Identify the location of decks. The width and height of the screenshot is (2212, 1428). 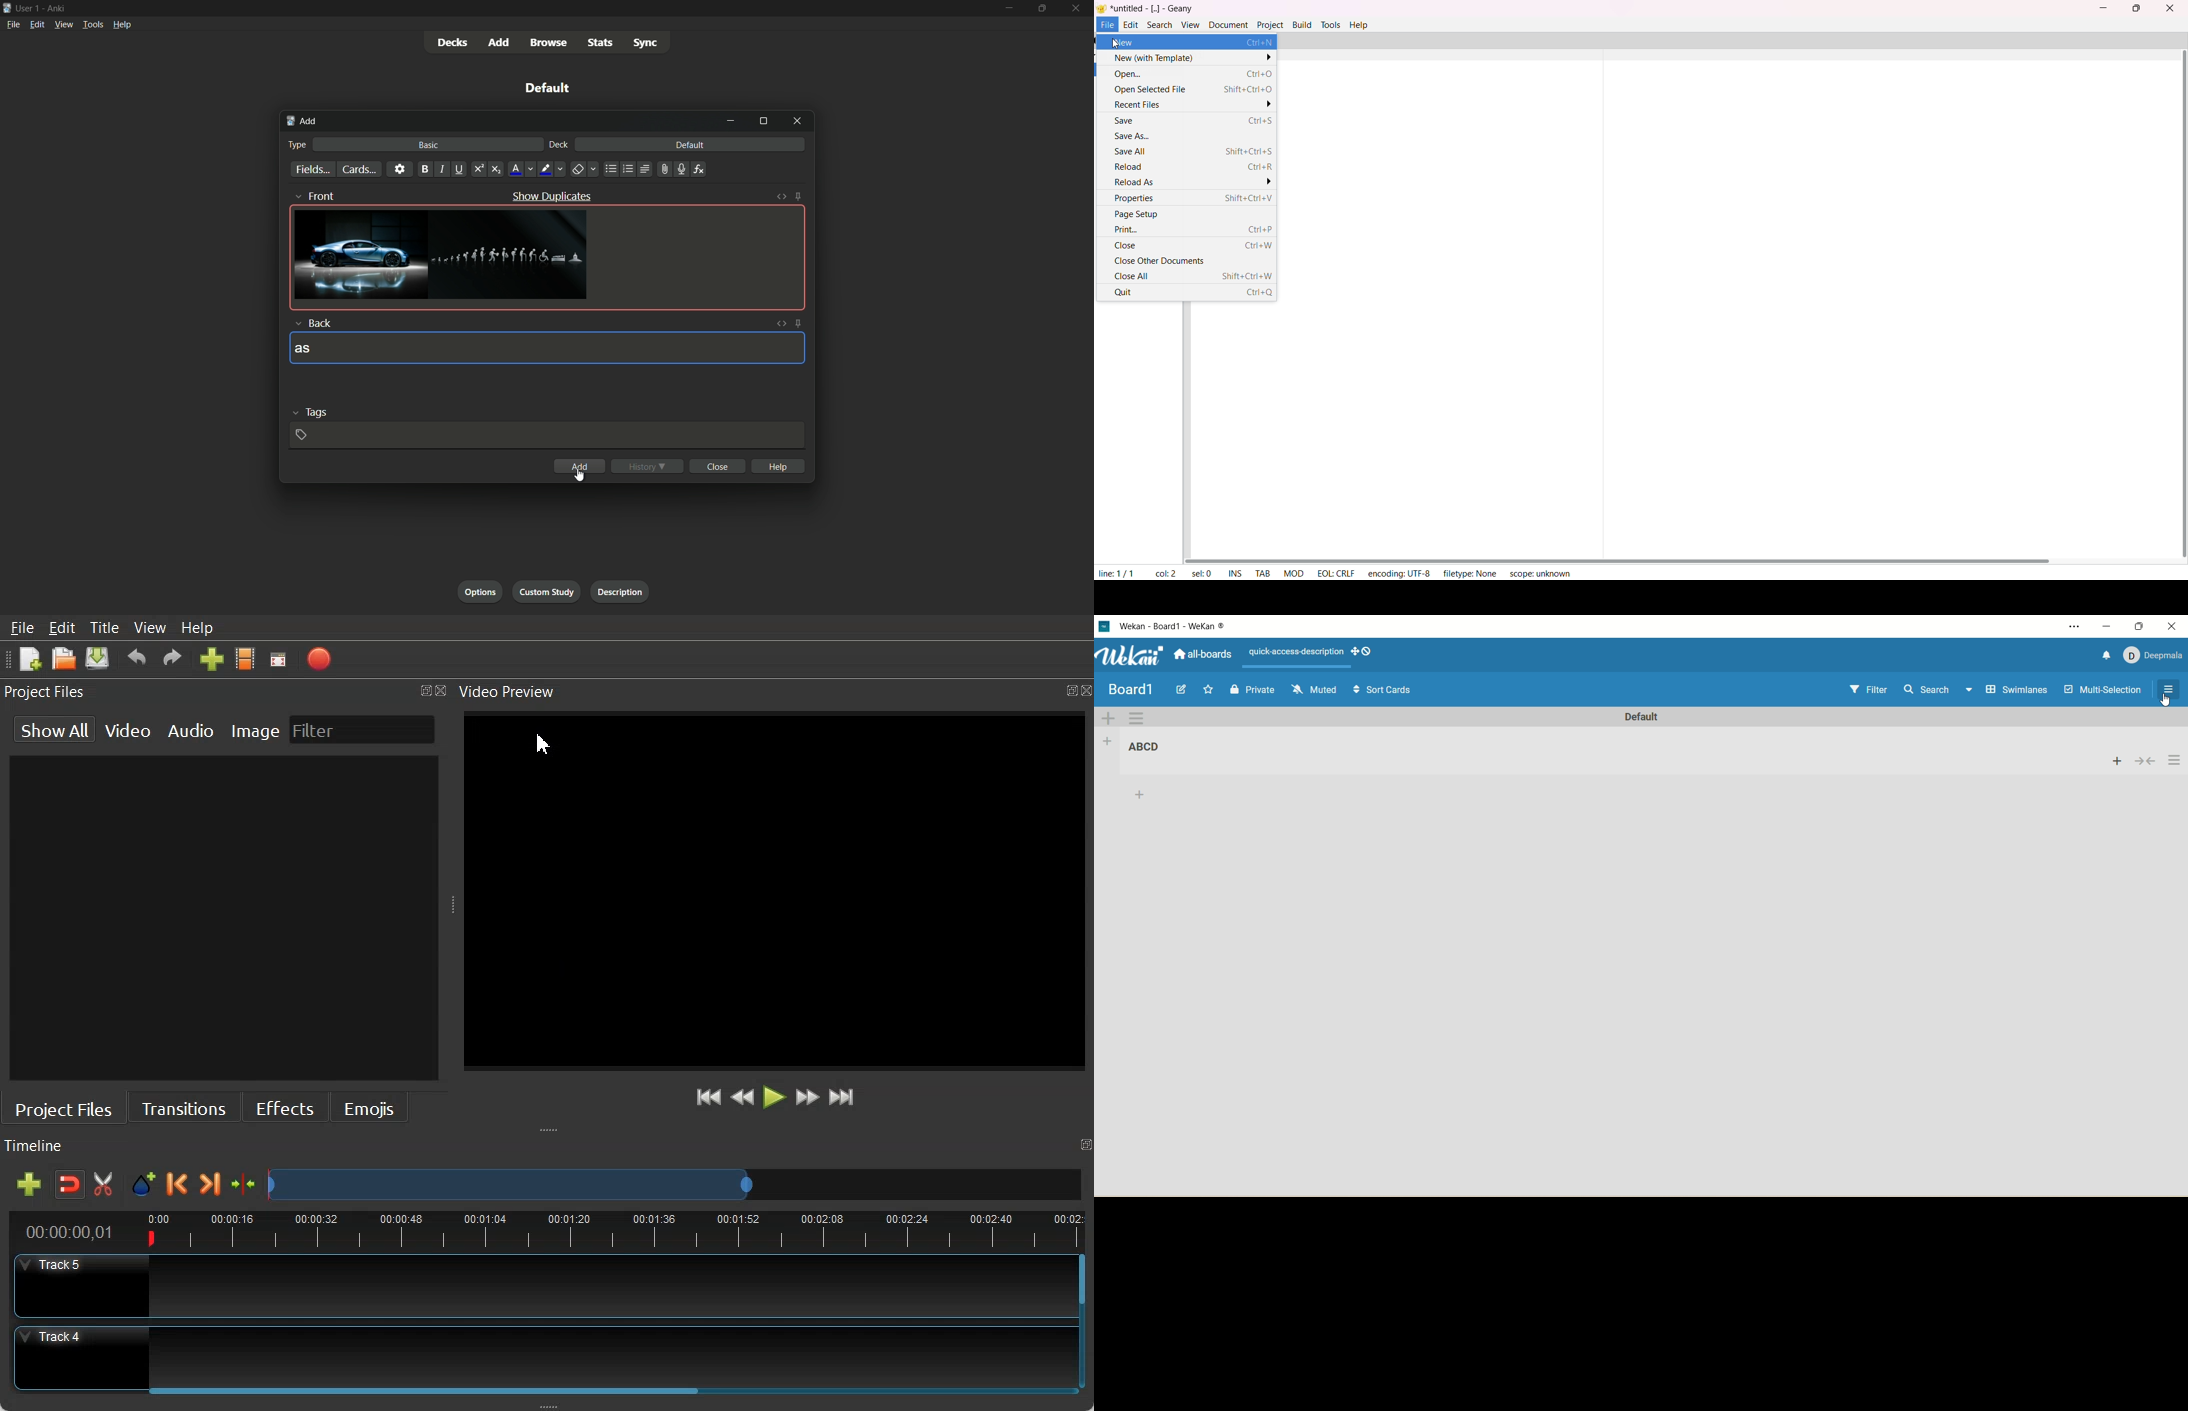
(452, 43).